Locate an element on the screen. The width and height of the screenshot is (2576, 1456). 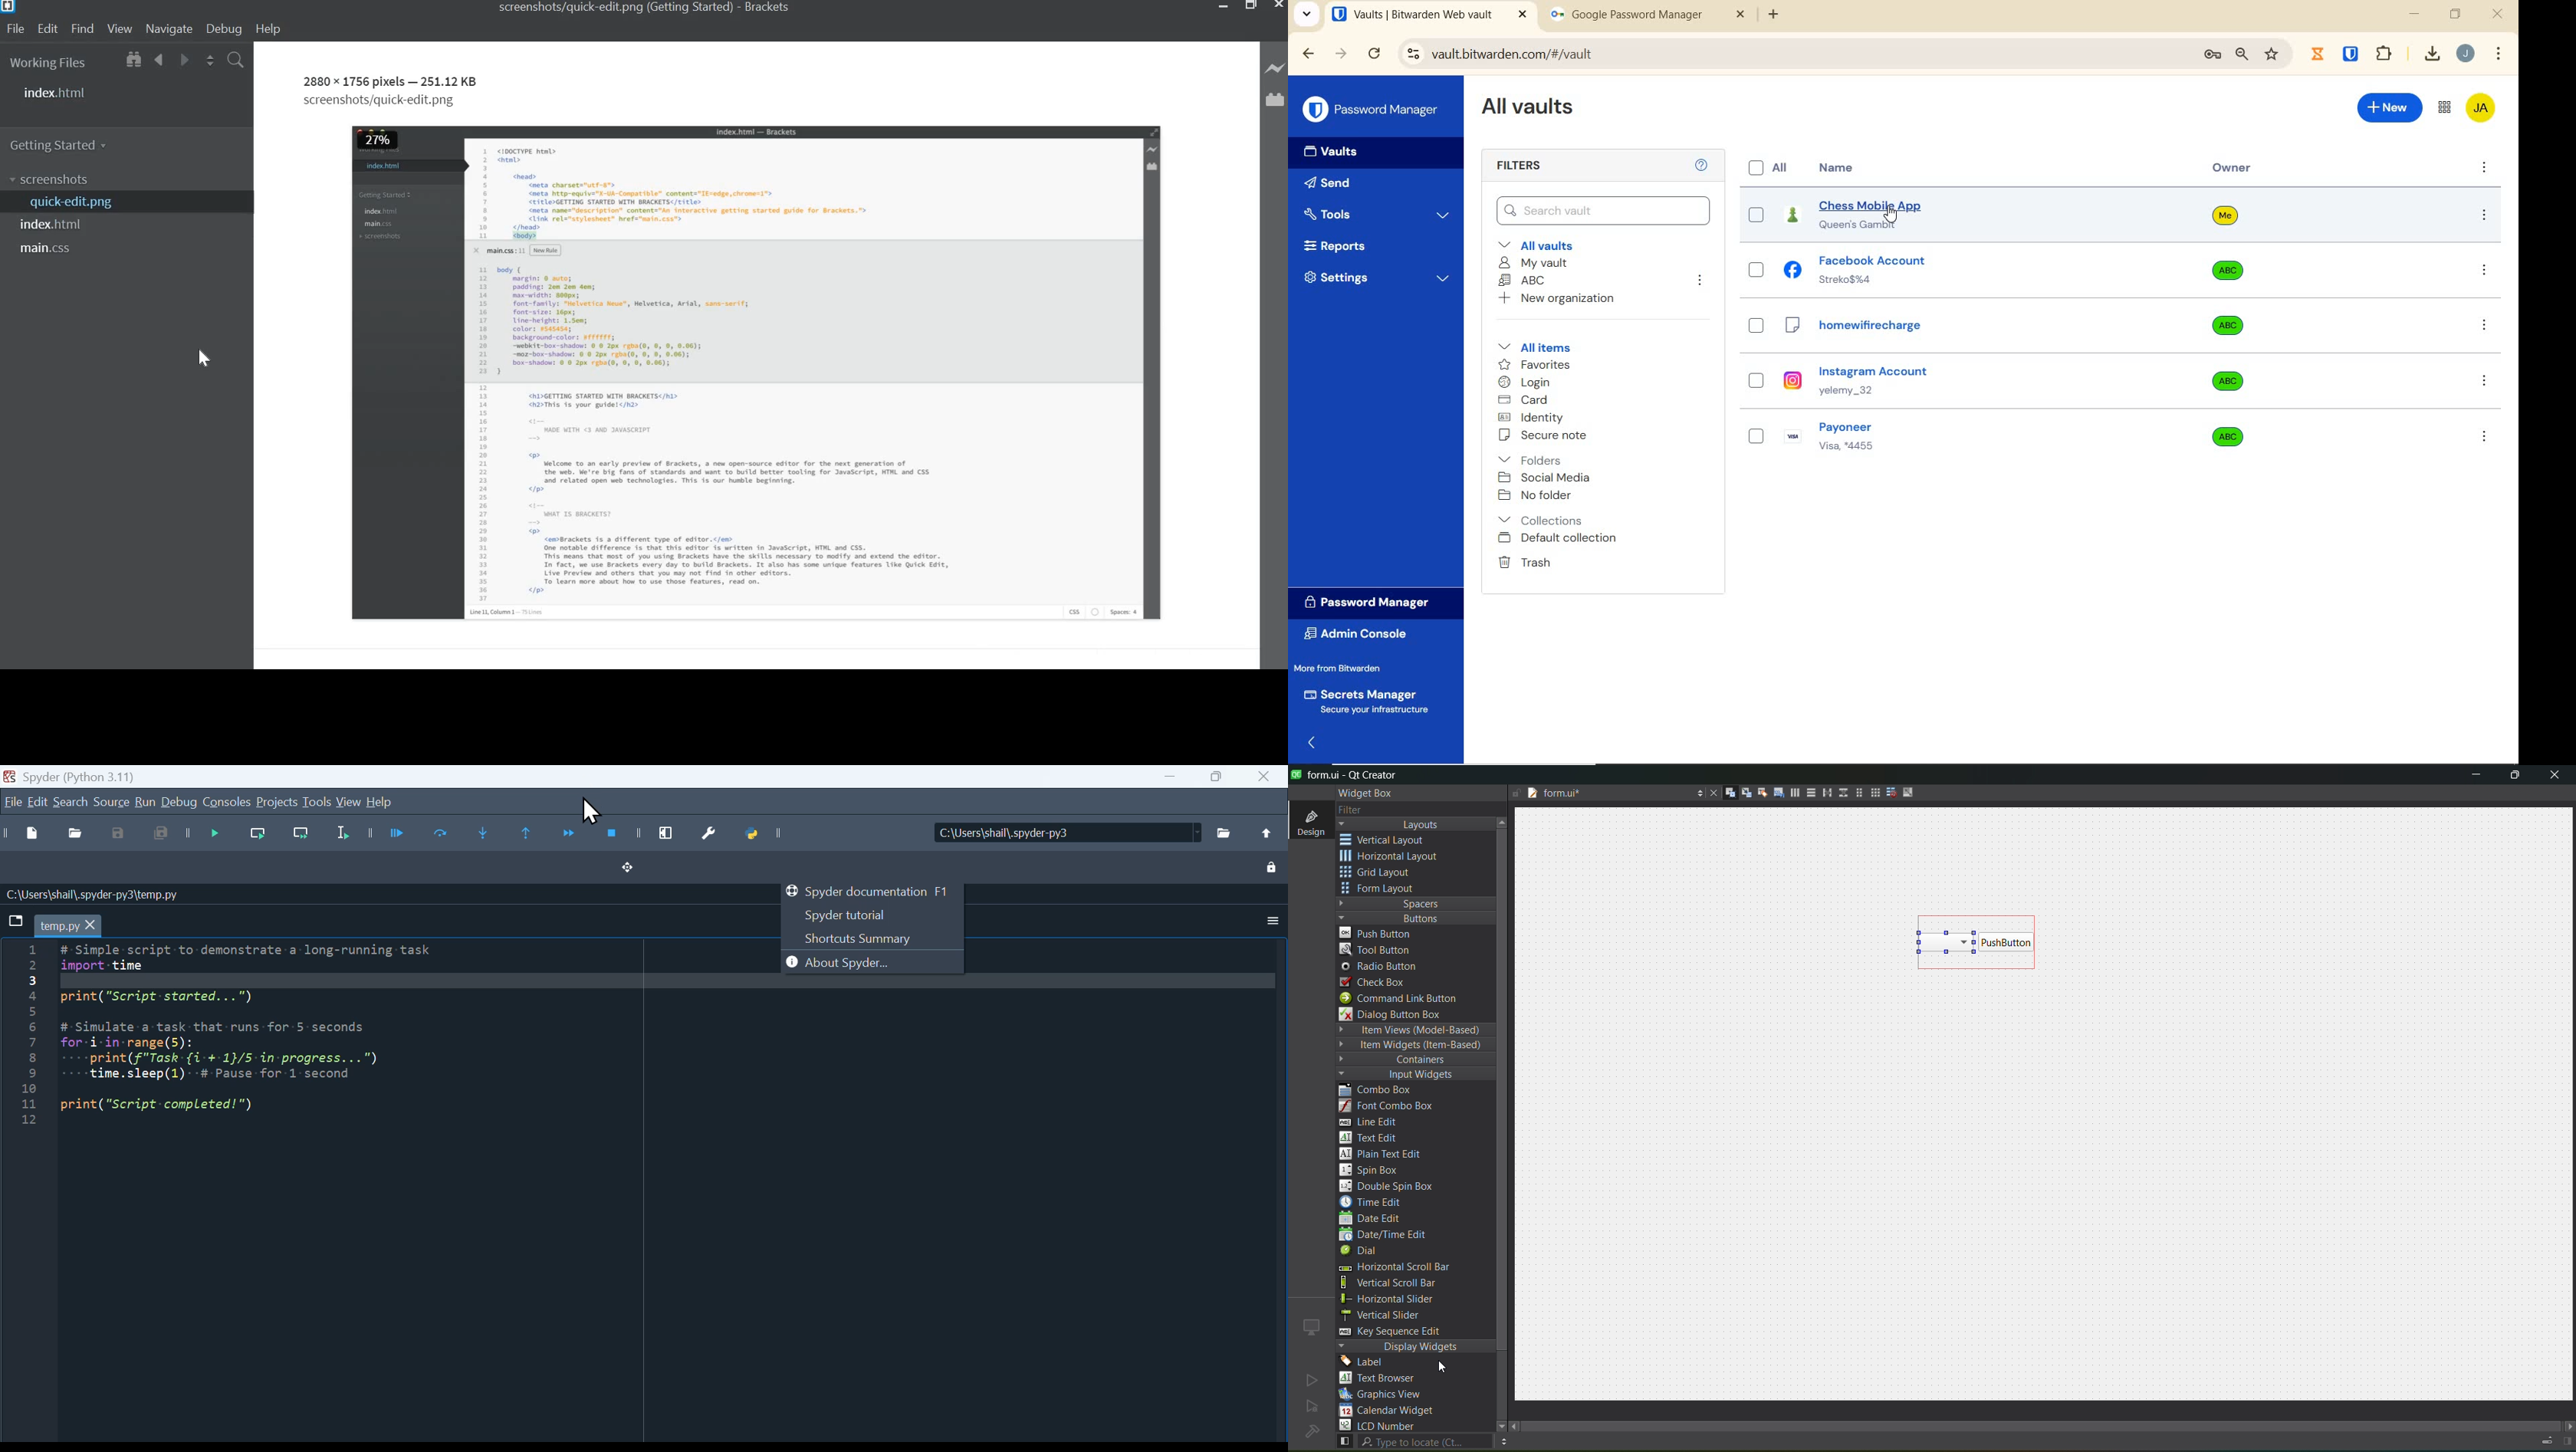
item widgets is located at coordinates (1413, 1045).